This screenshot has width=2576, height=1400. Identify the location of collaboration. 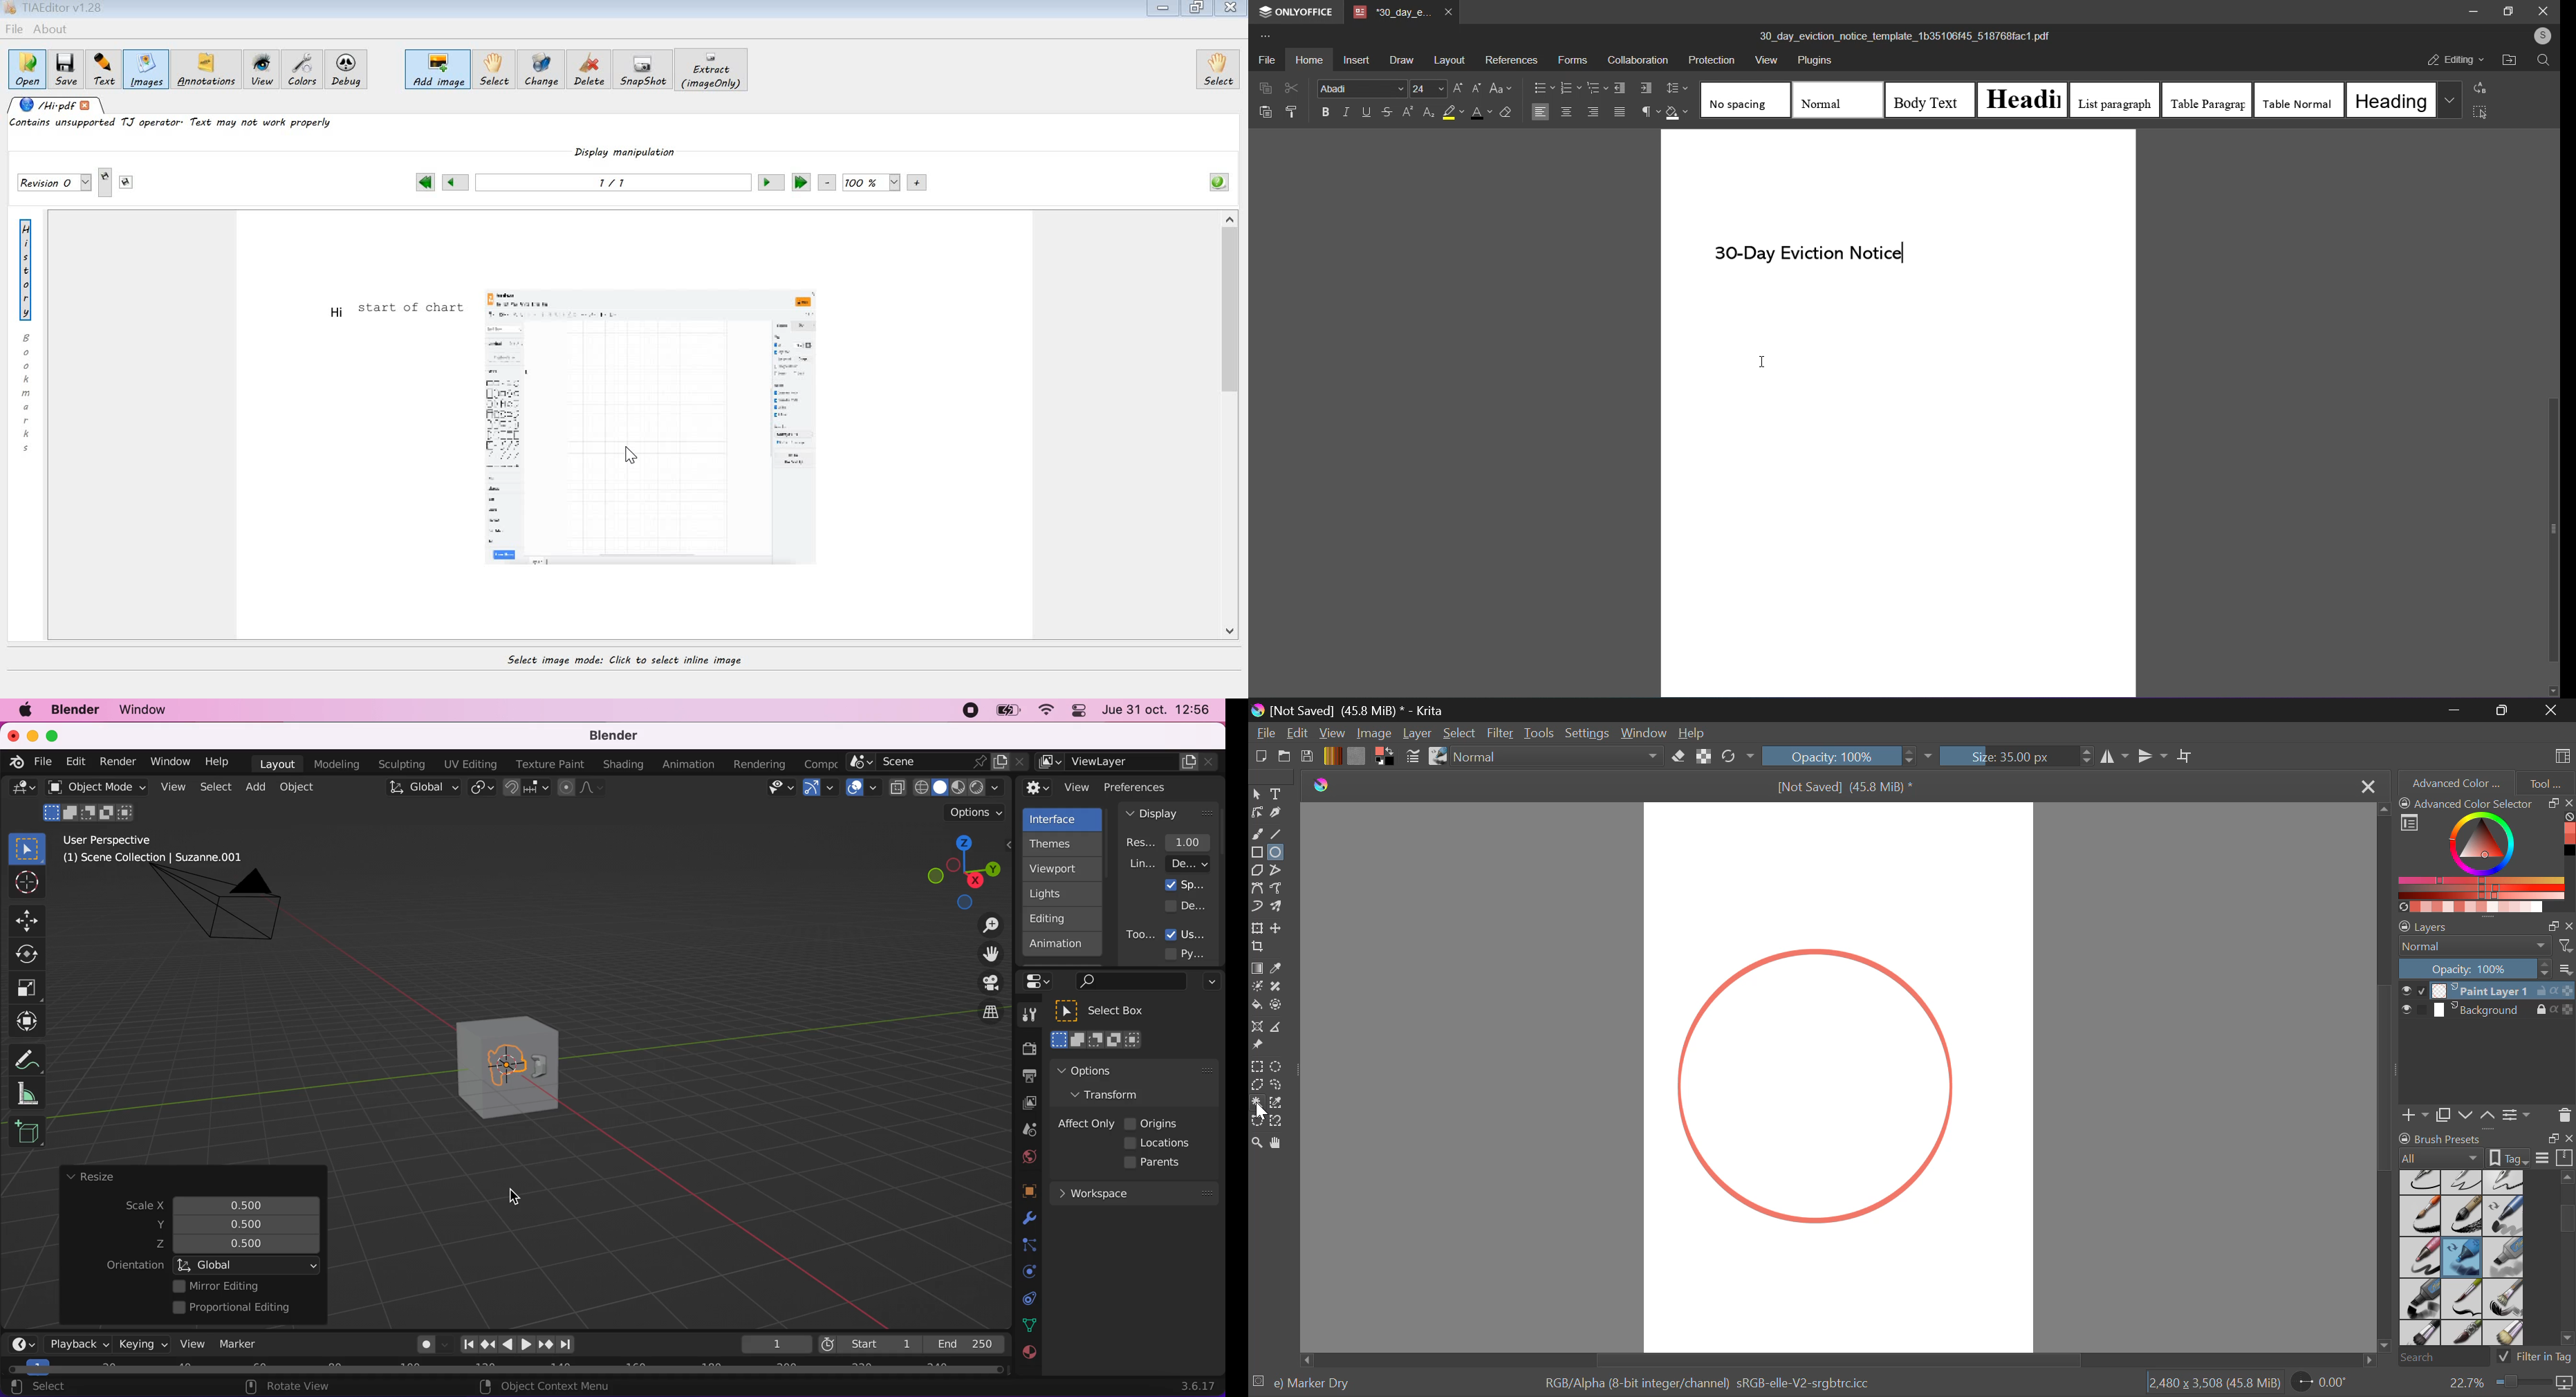
(1636, 60).